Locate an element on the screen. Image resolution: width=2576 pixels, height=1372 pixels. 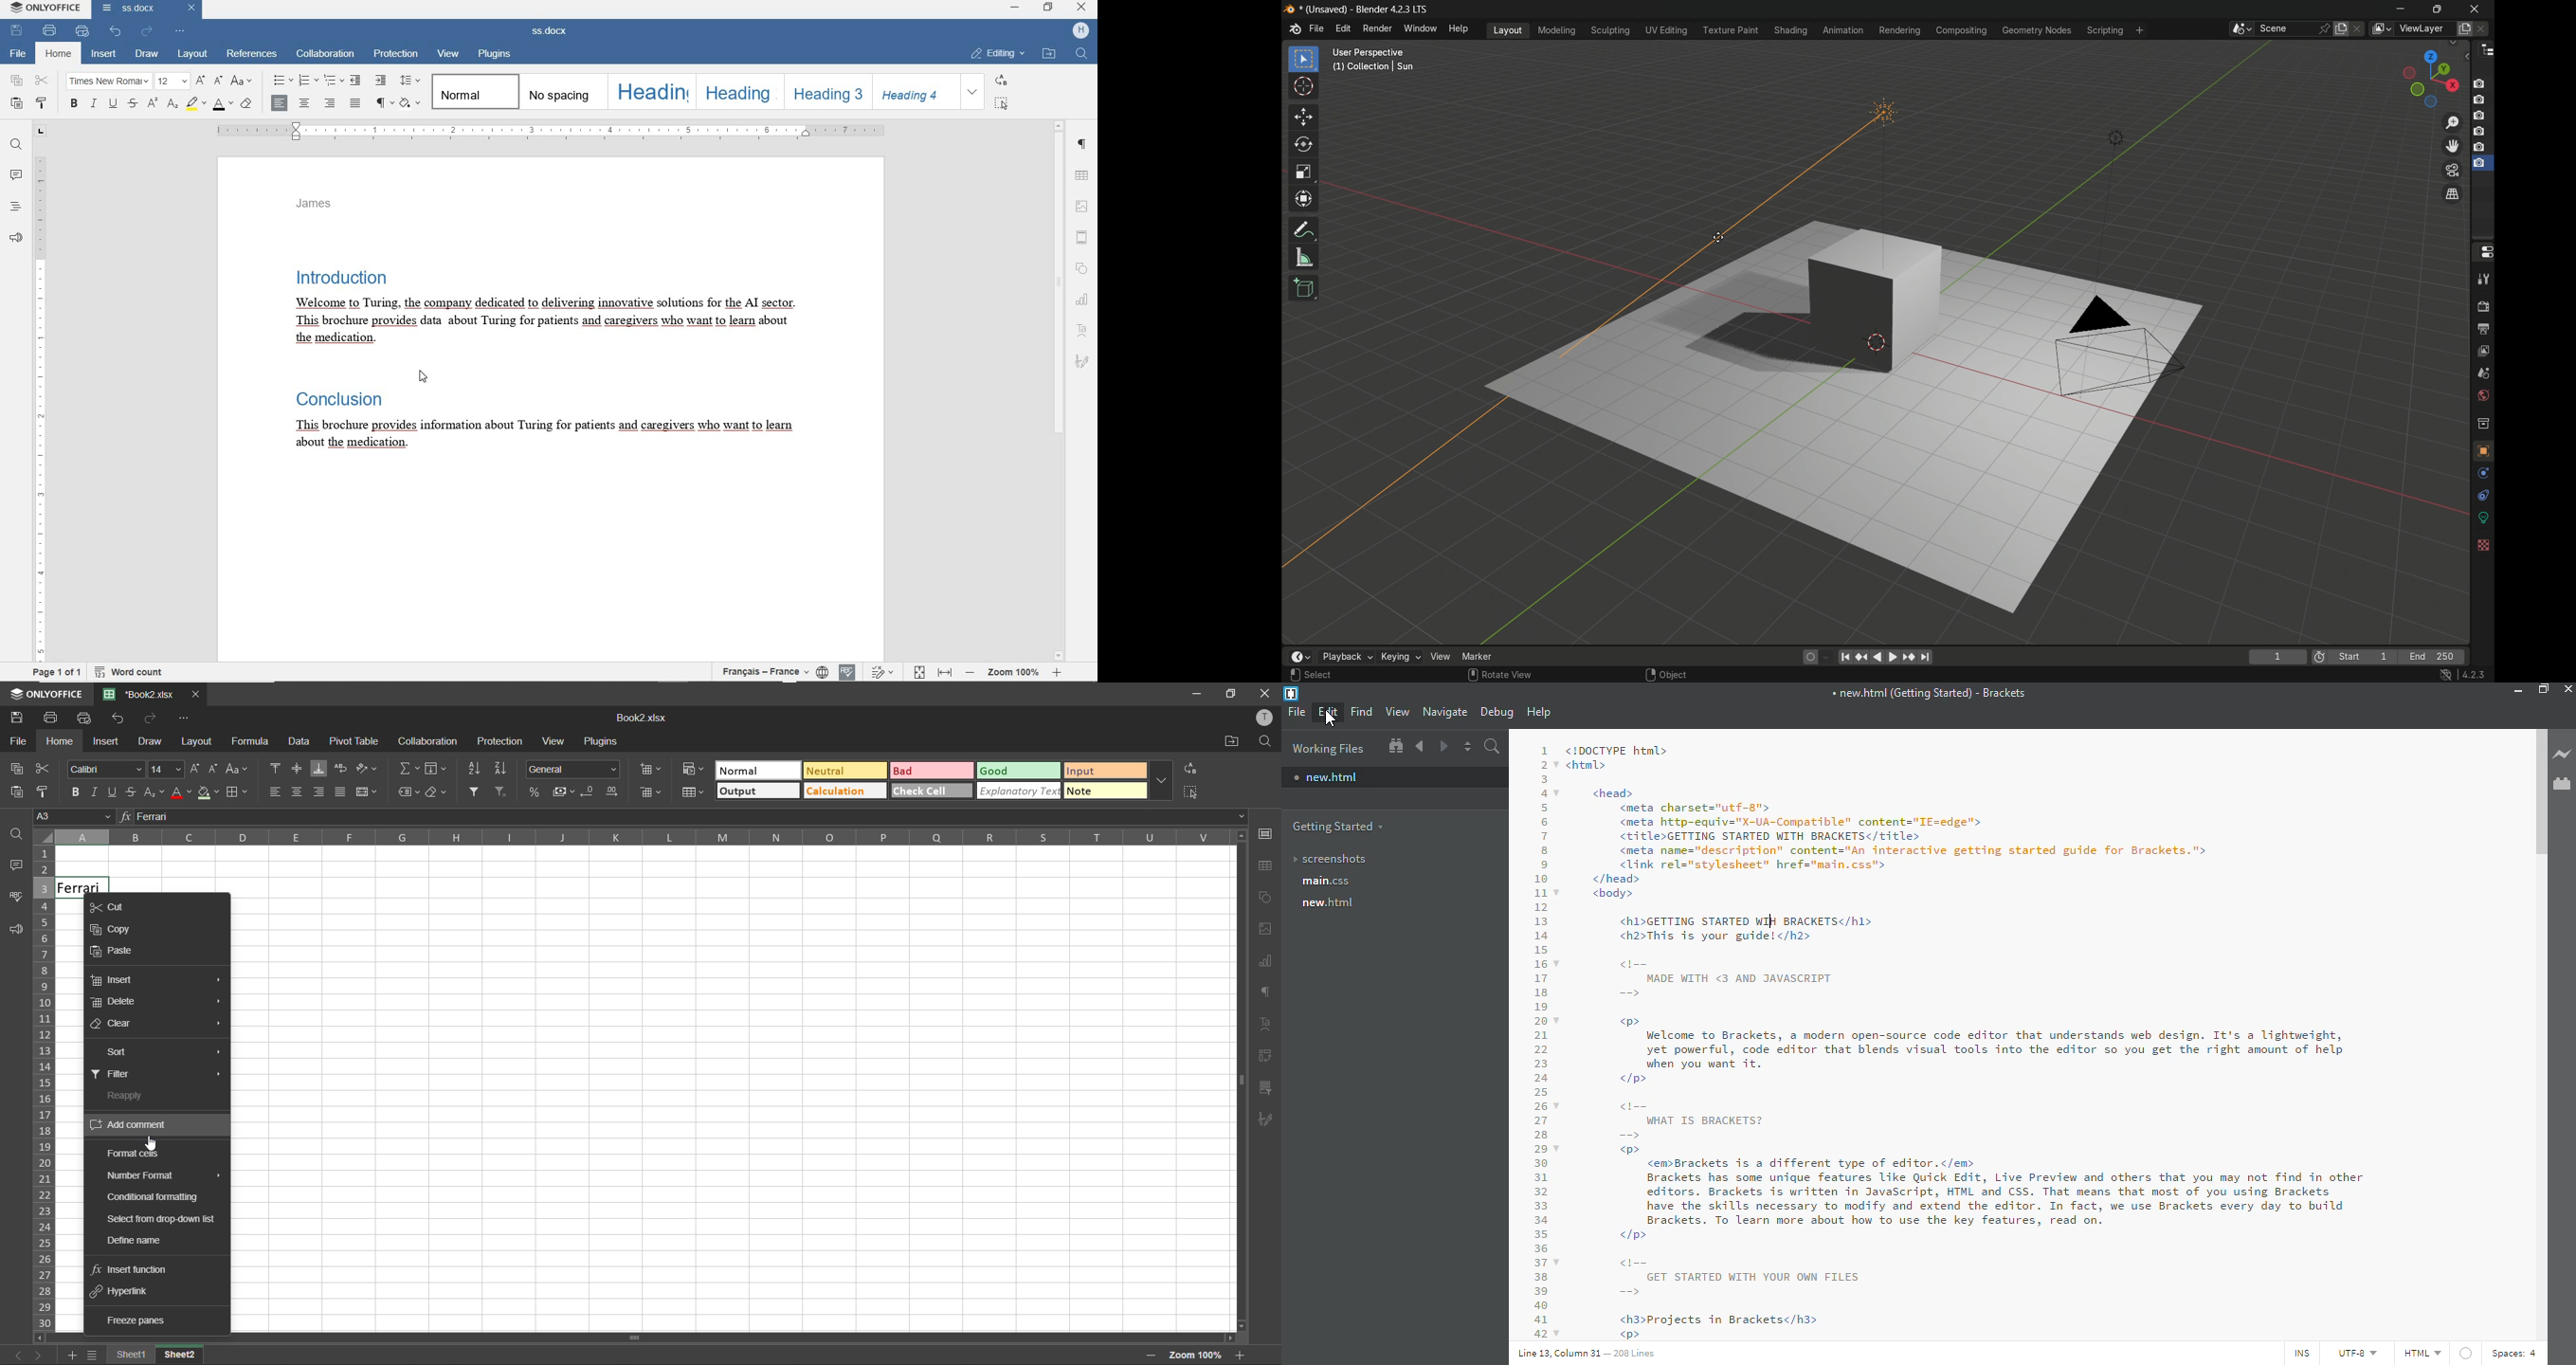
Text is located at coordinates (541, 421).